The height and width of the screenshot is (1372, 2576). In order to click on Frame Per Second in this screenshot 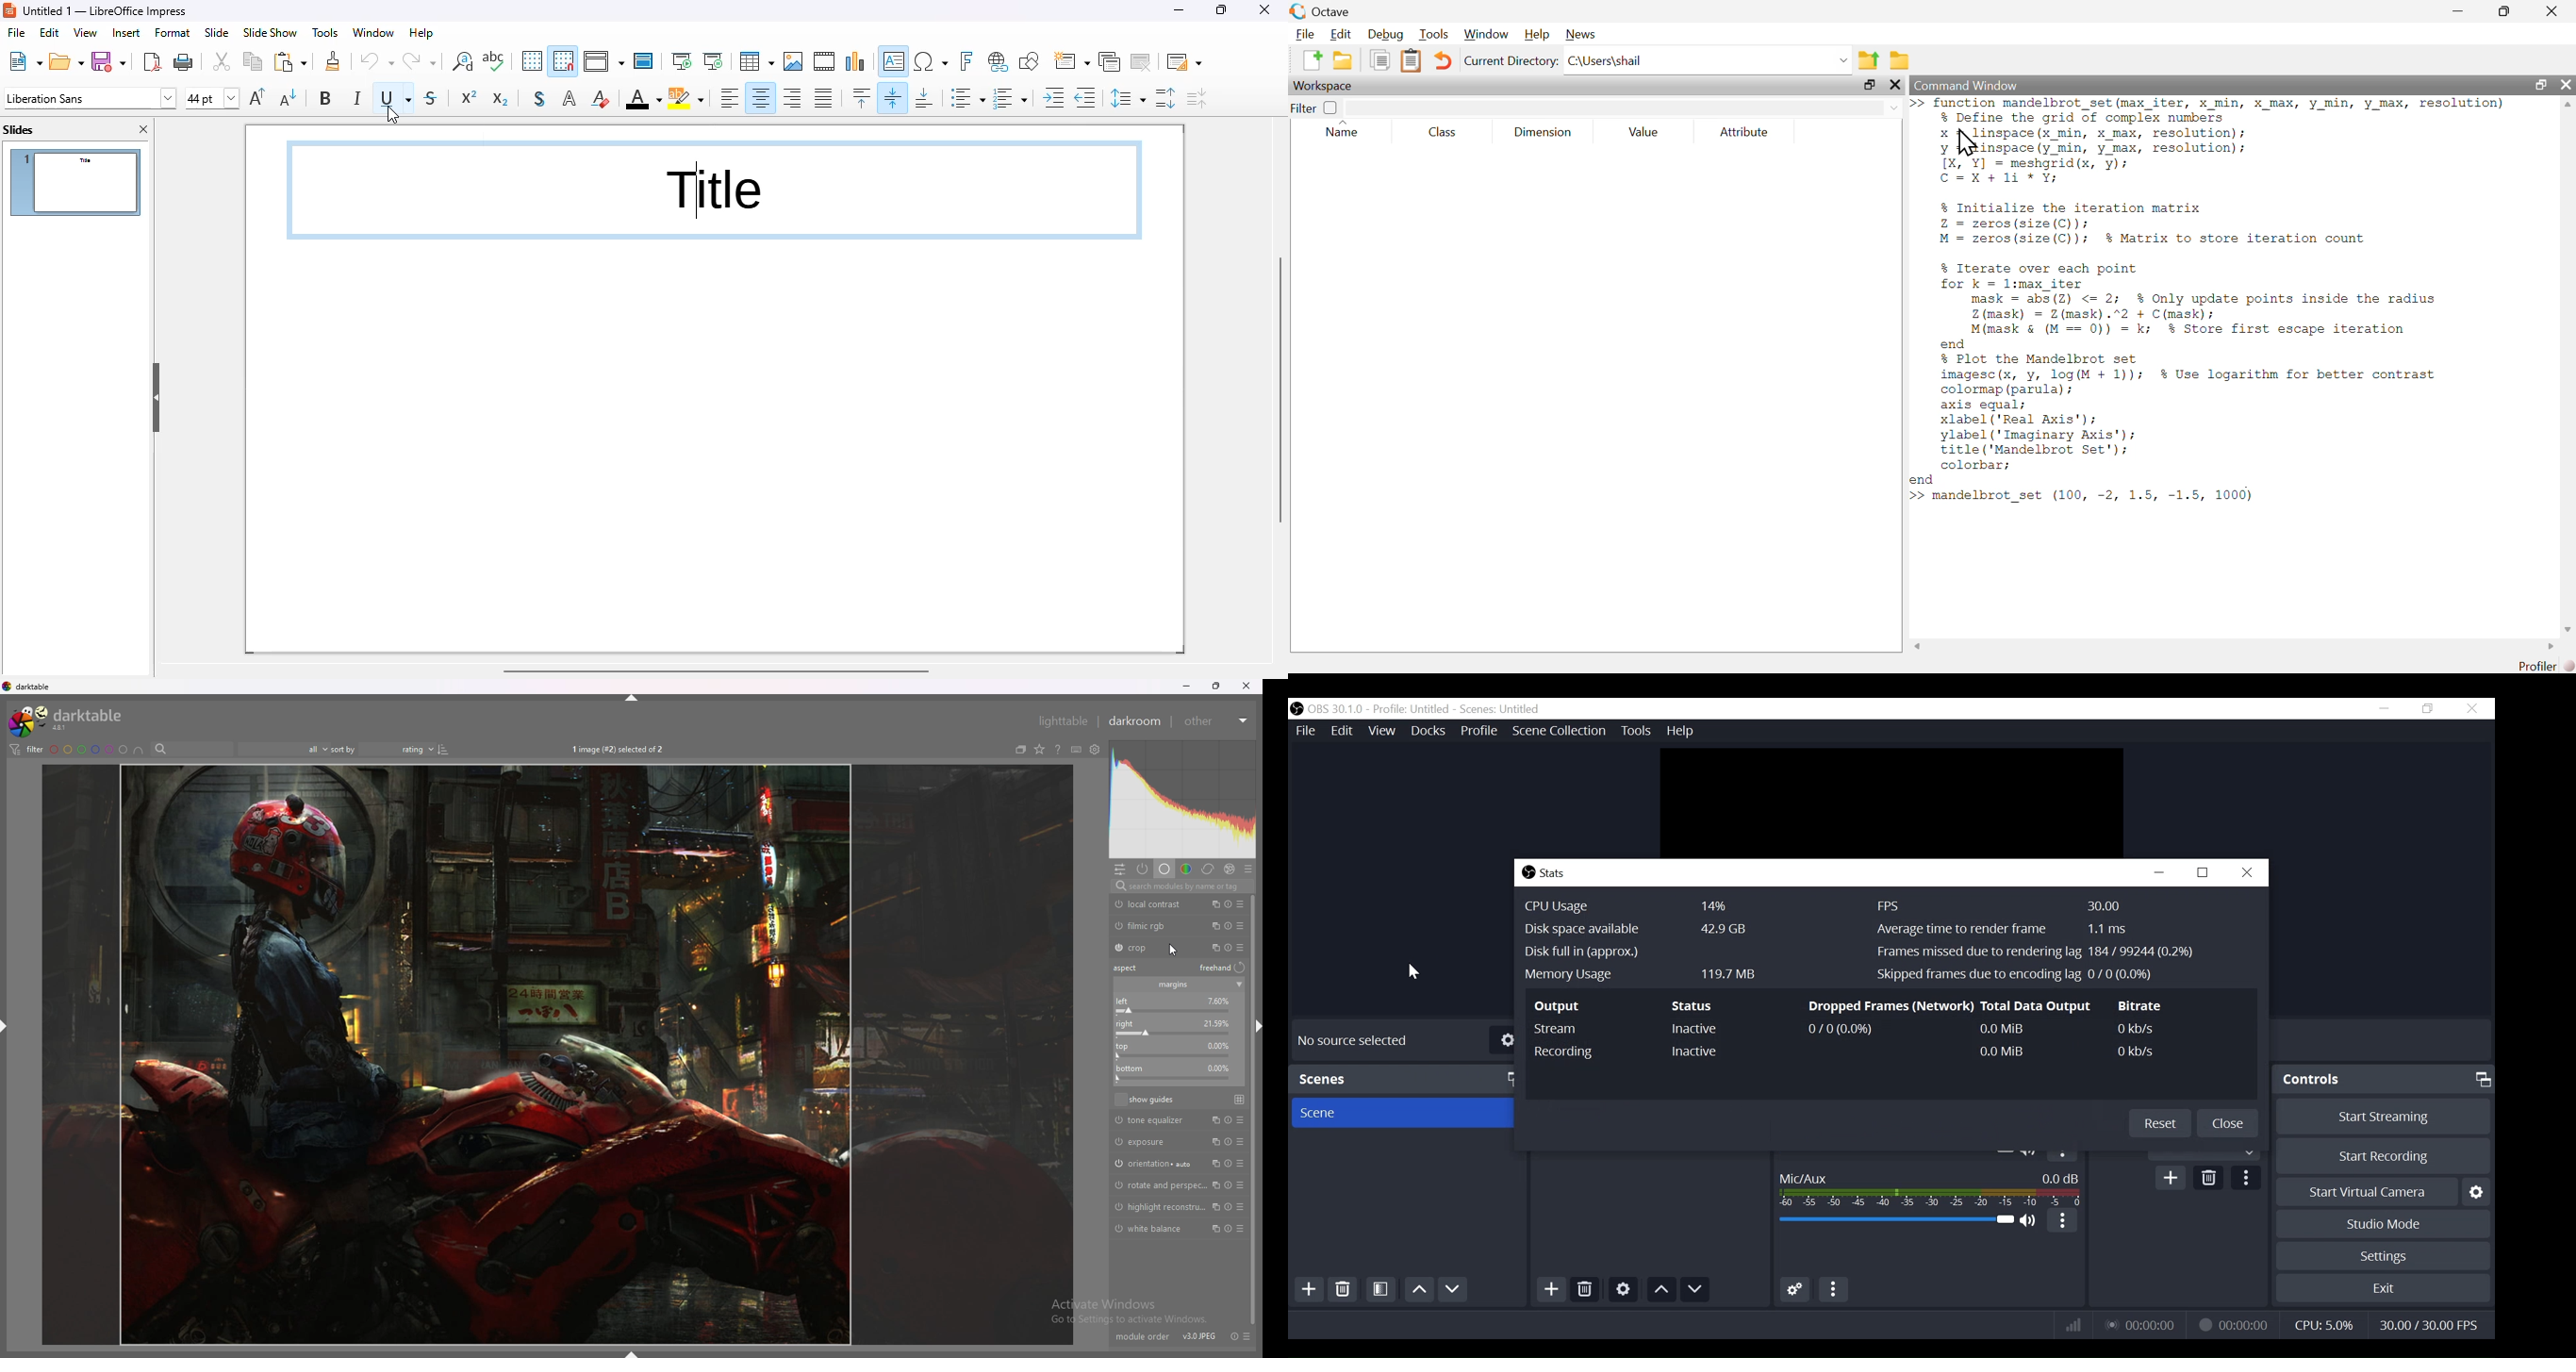, I will do `click(2043, 905)`.